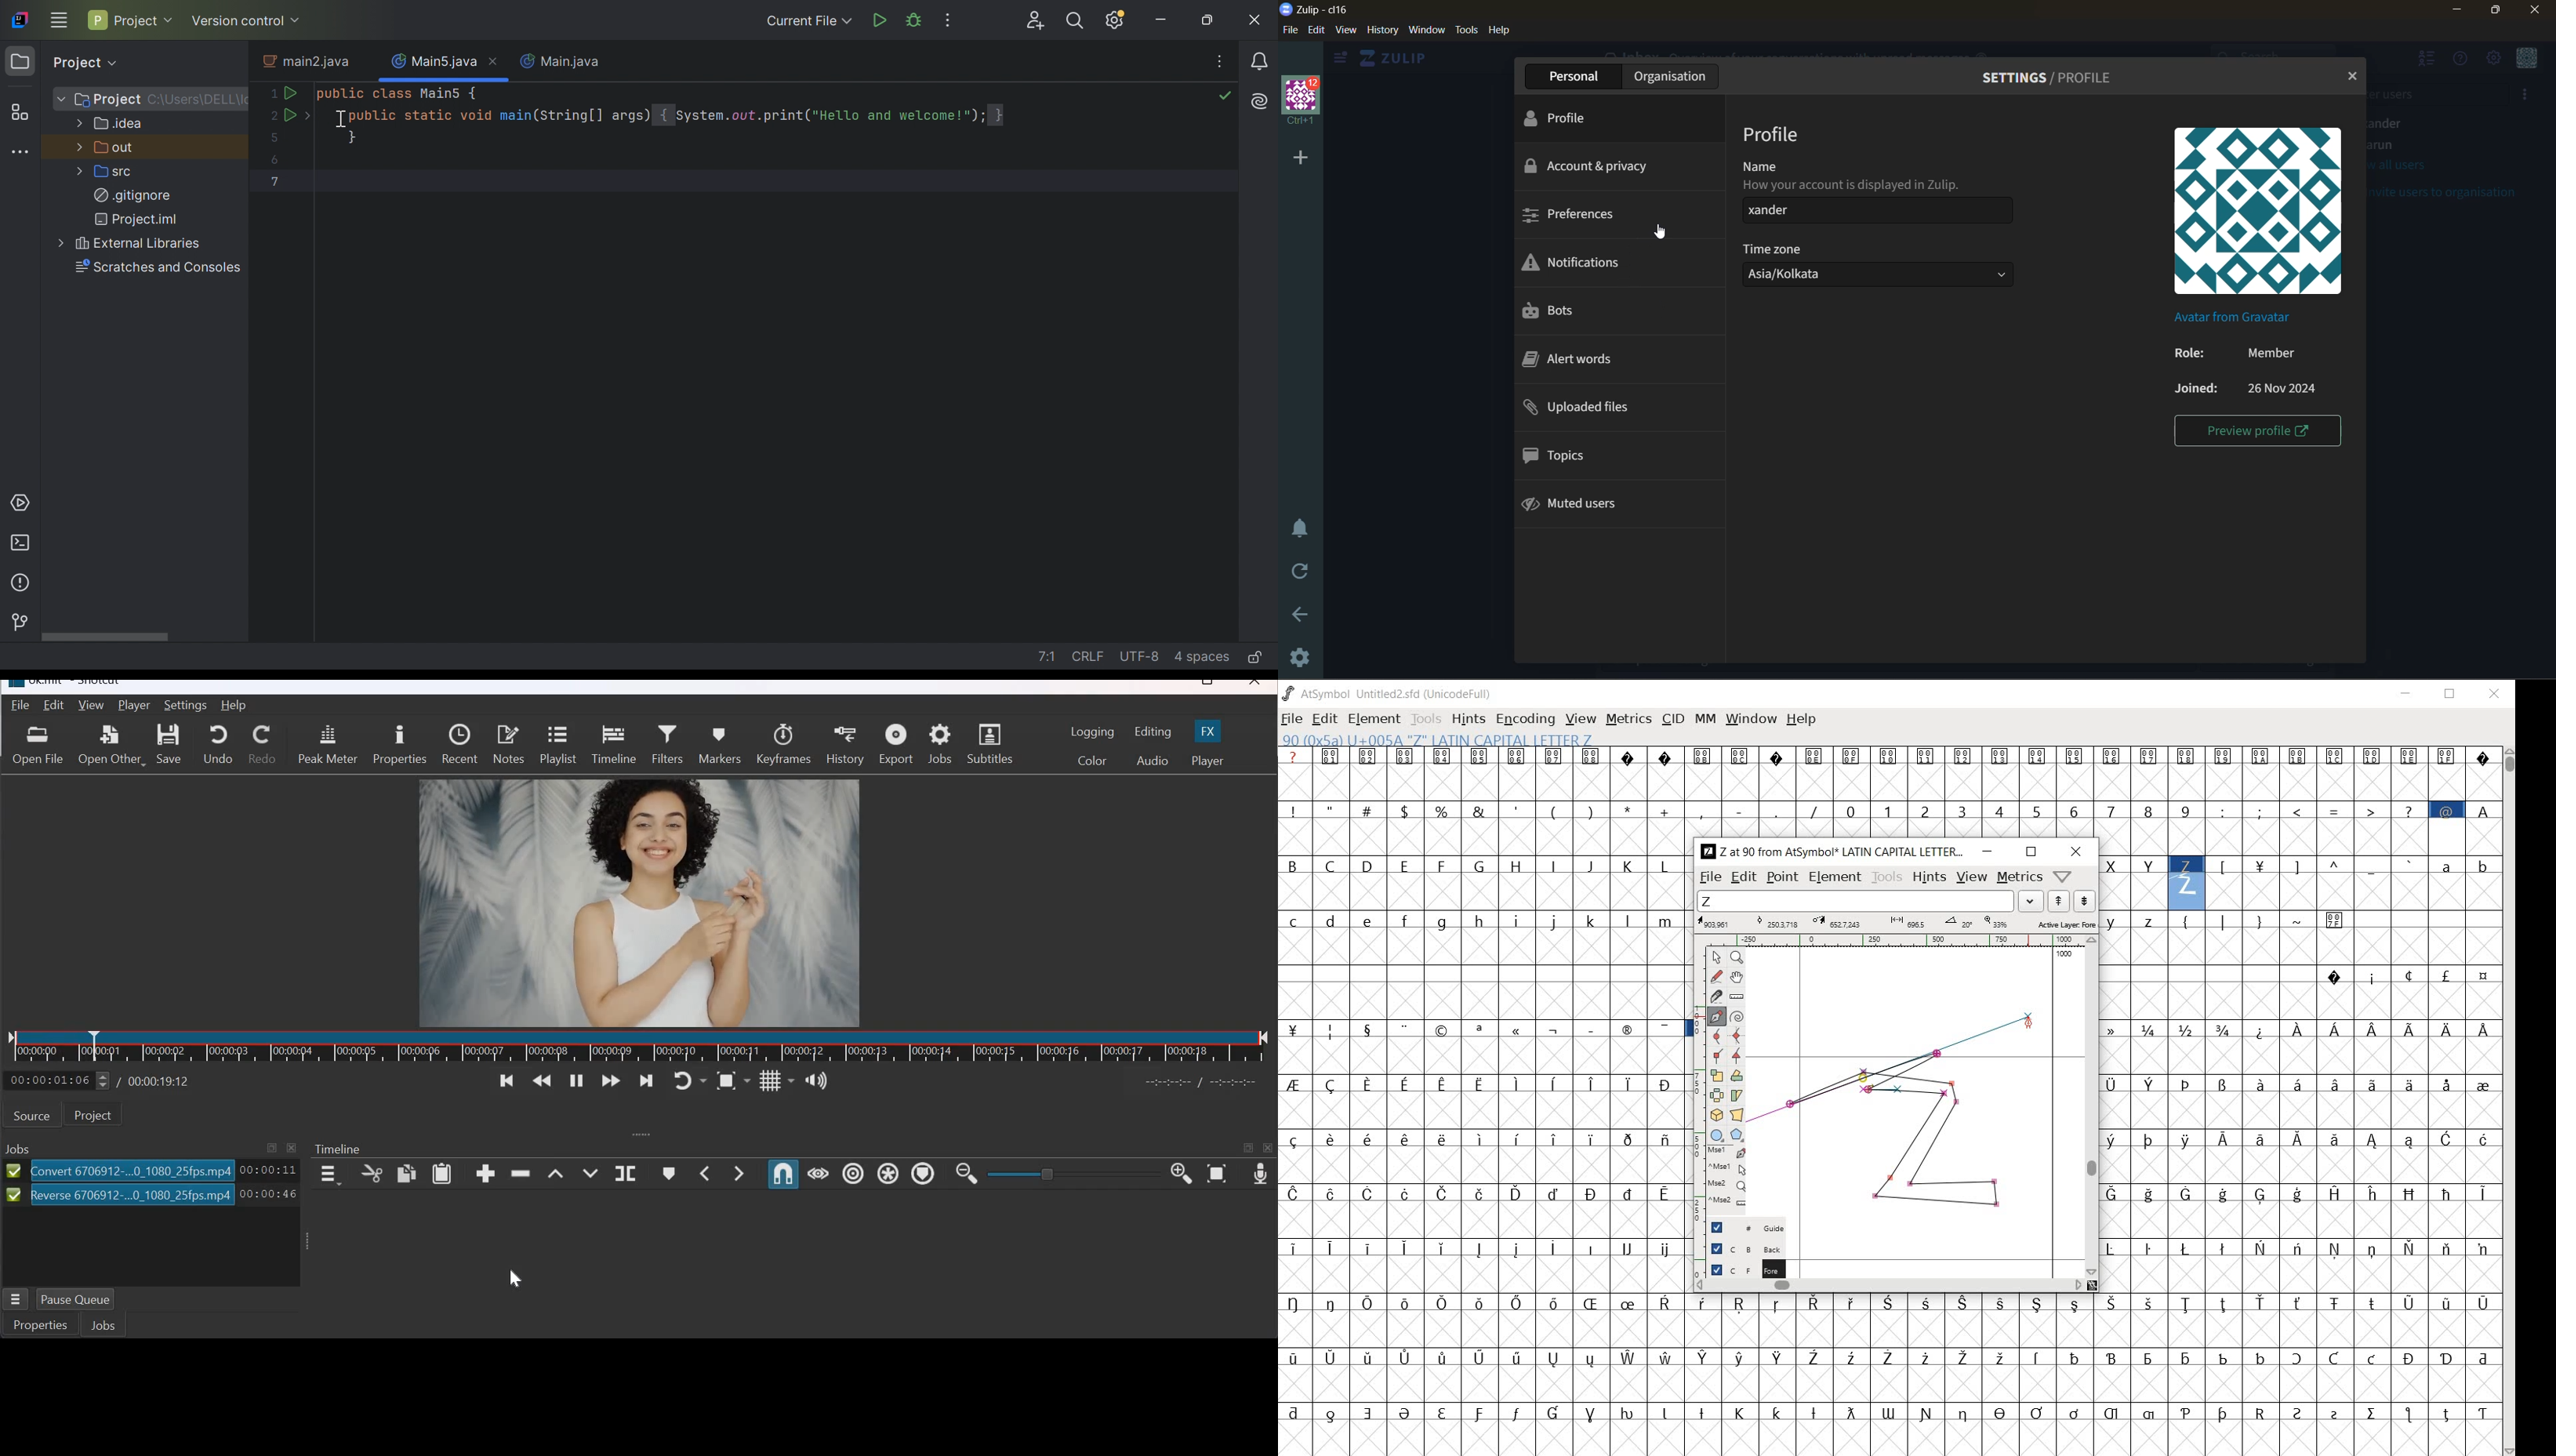 The height and width of the screenshot is (1456, 2576). I want to click on Toggle zoom, so click(732, 1080).